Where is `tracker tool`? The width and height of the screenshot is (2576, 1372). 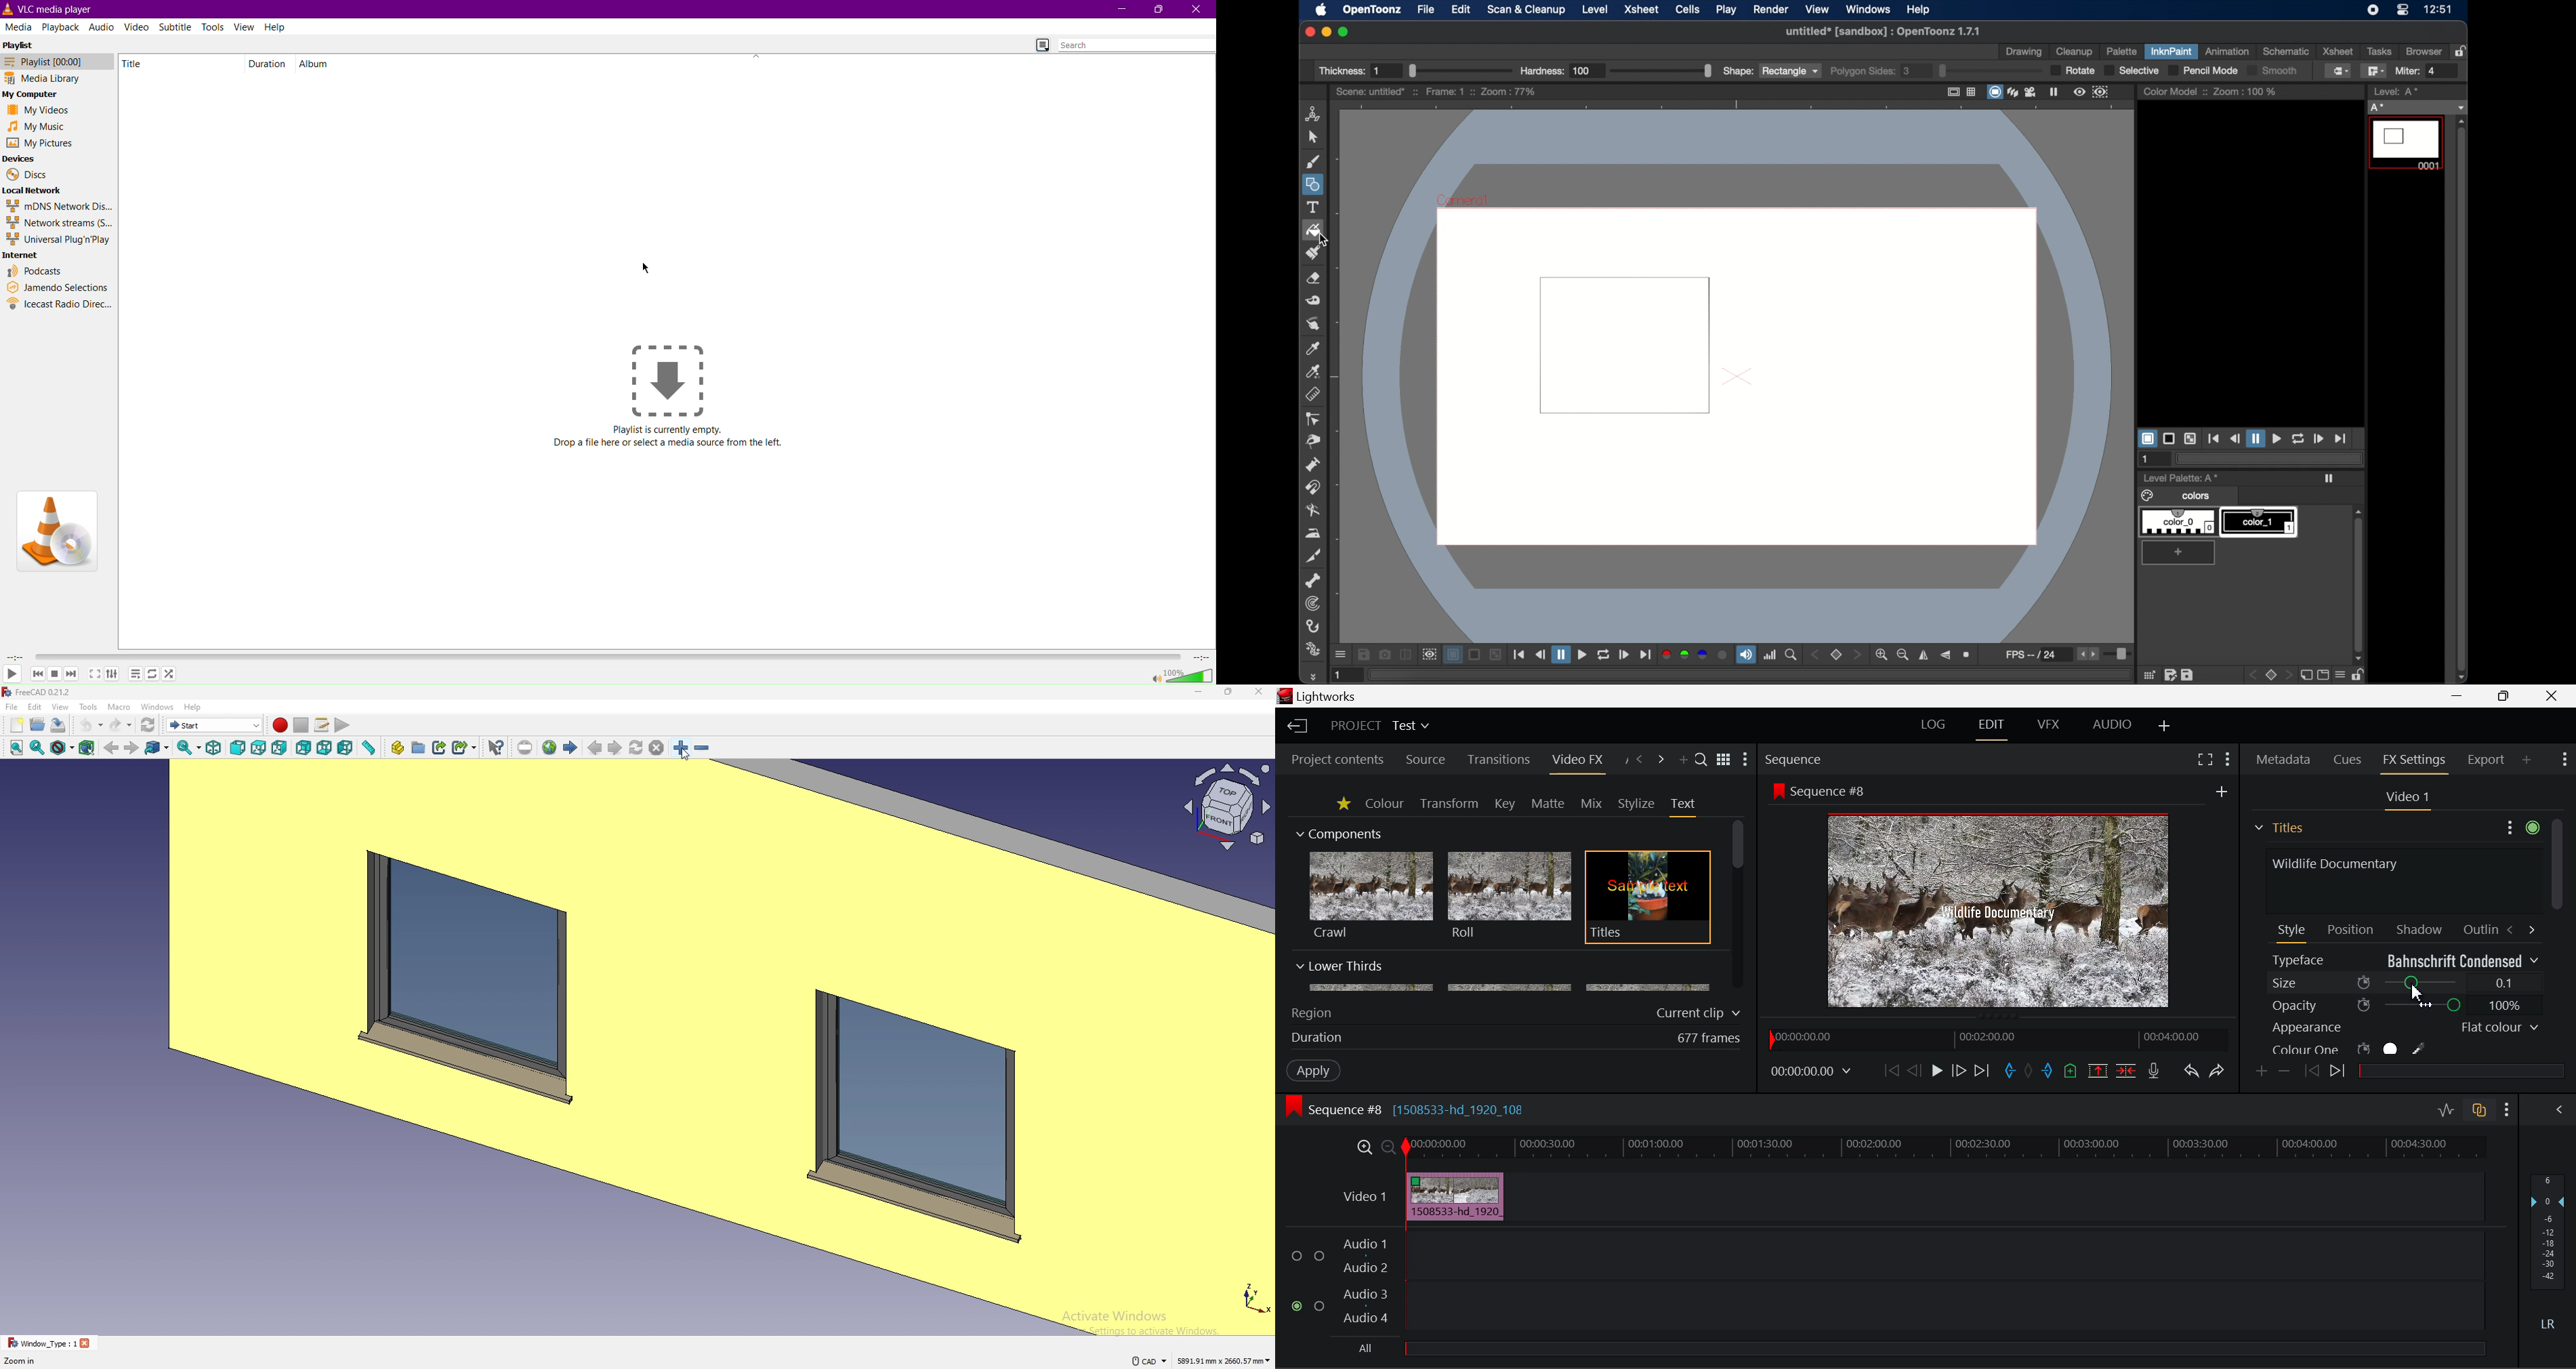 tracker tool is located at coordinates (1313, 603).